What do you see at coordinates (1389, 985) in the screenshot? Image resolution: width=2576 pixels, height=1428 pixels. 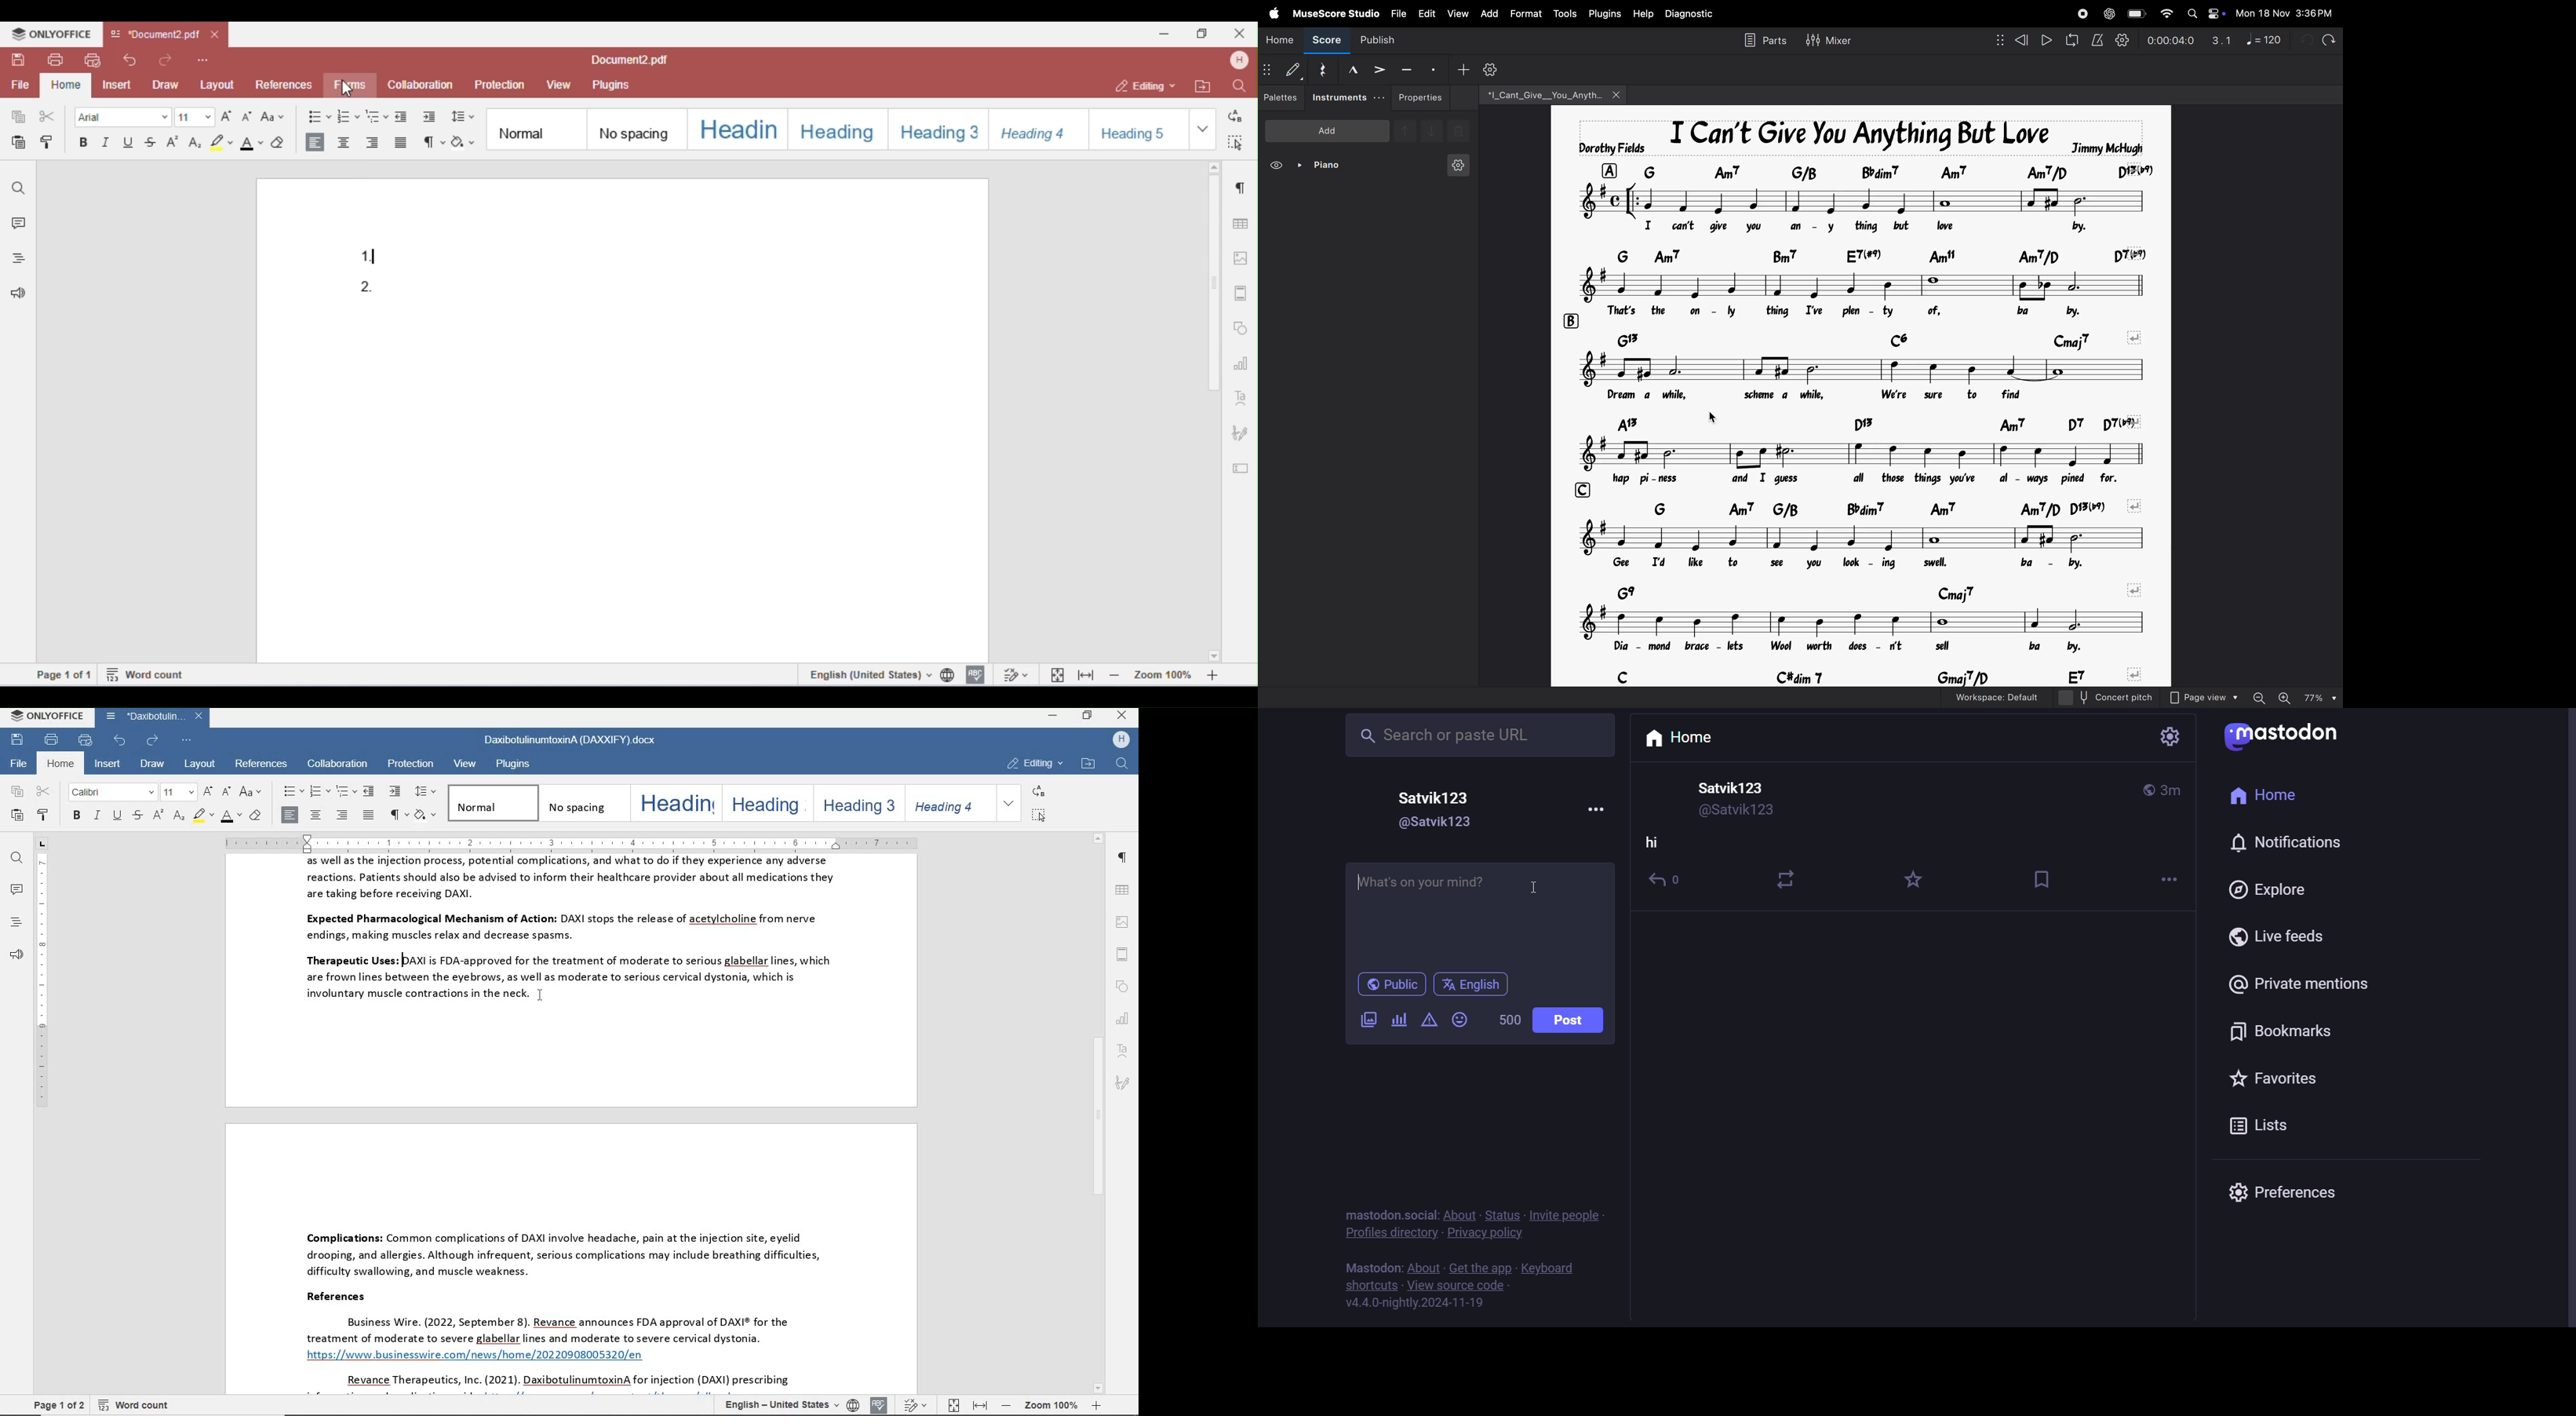 I see `public` at bounding box center [1389, 985].